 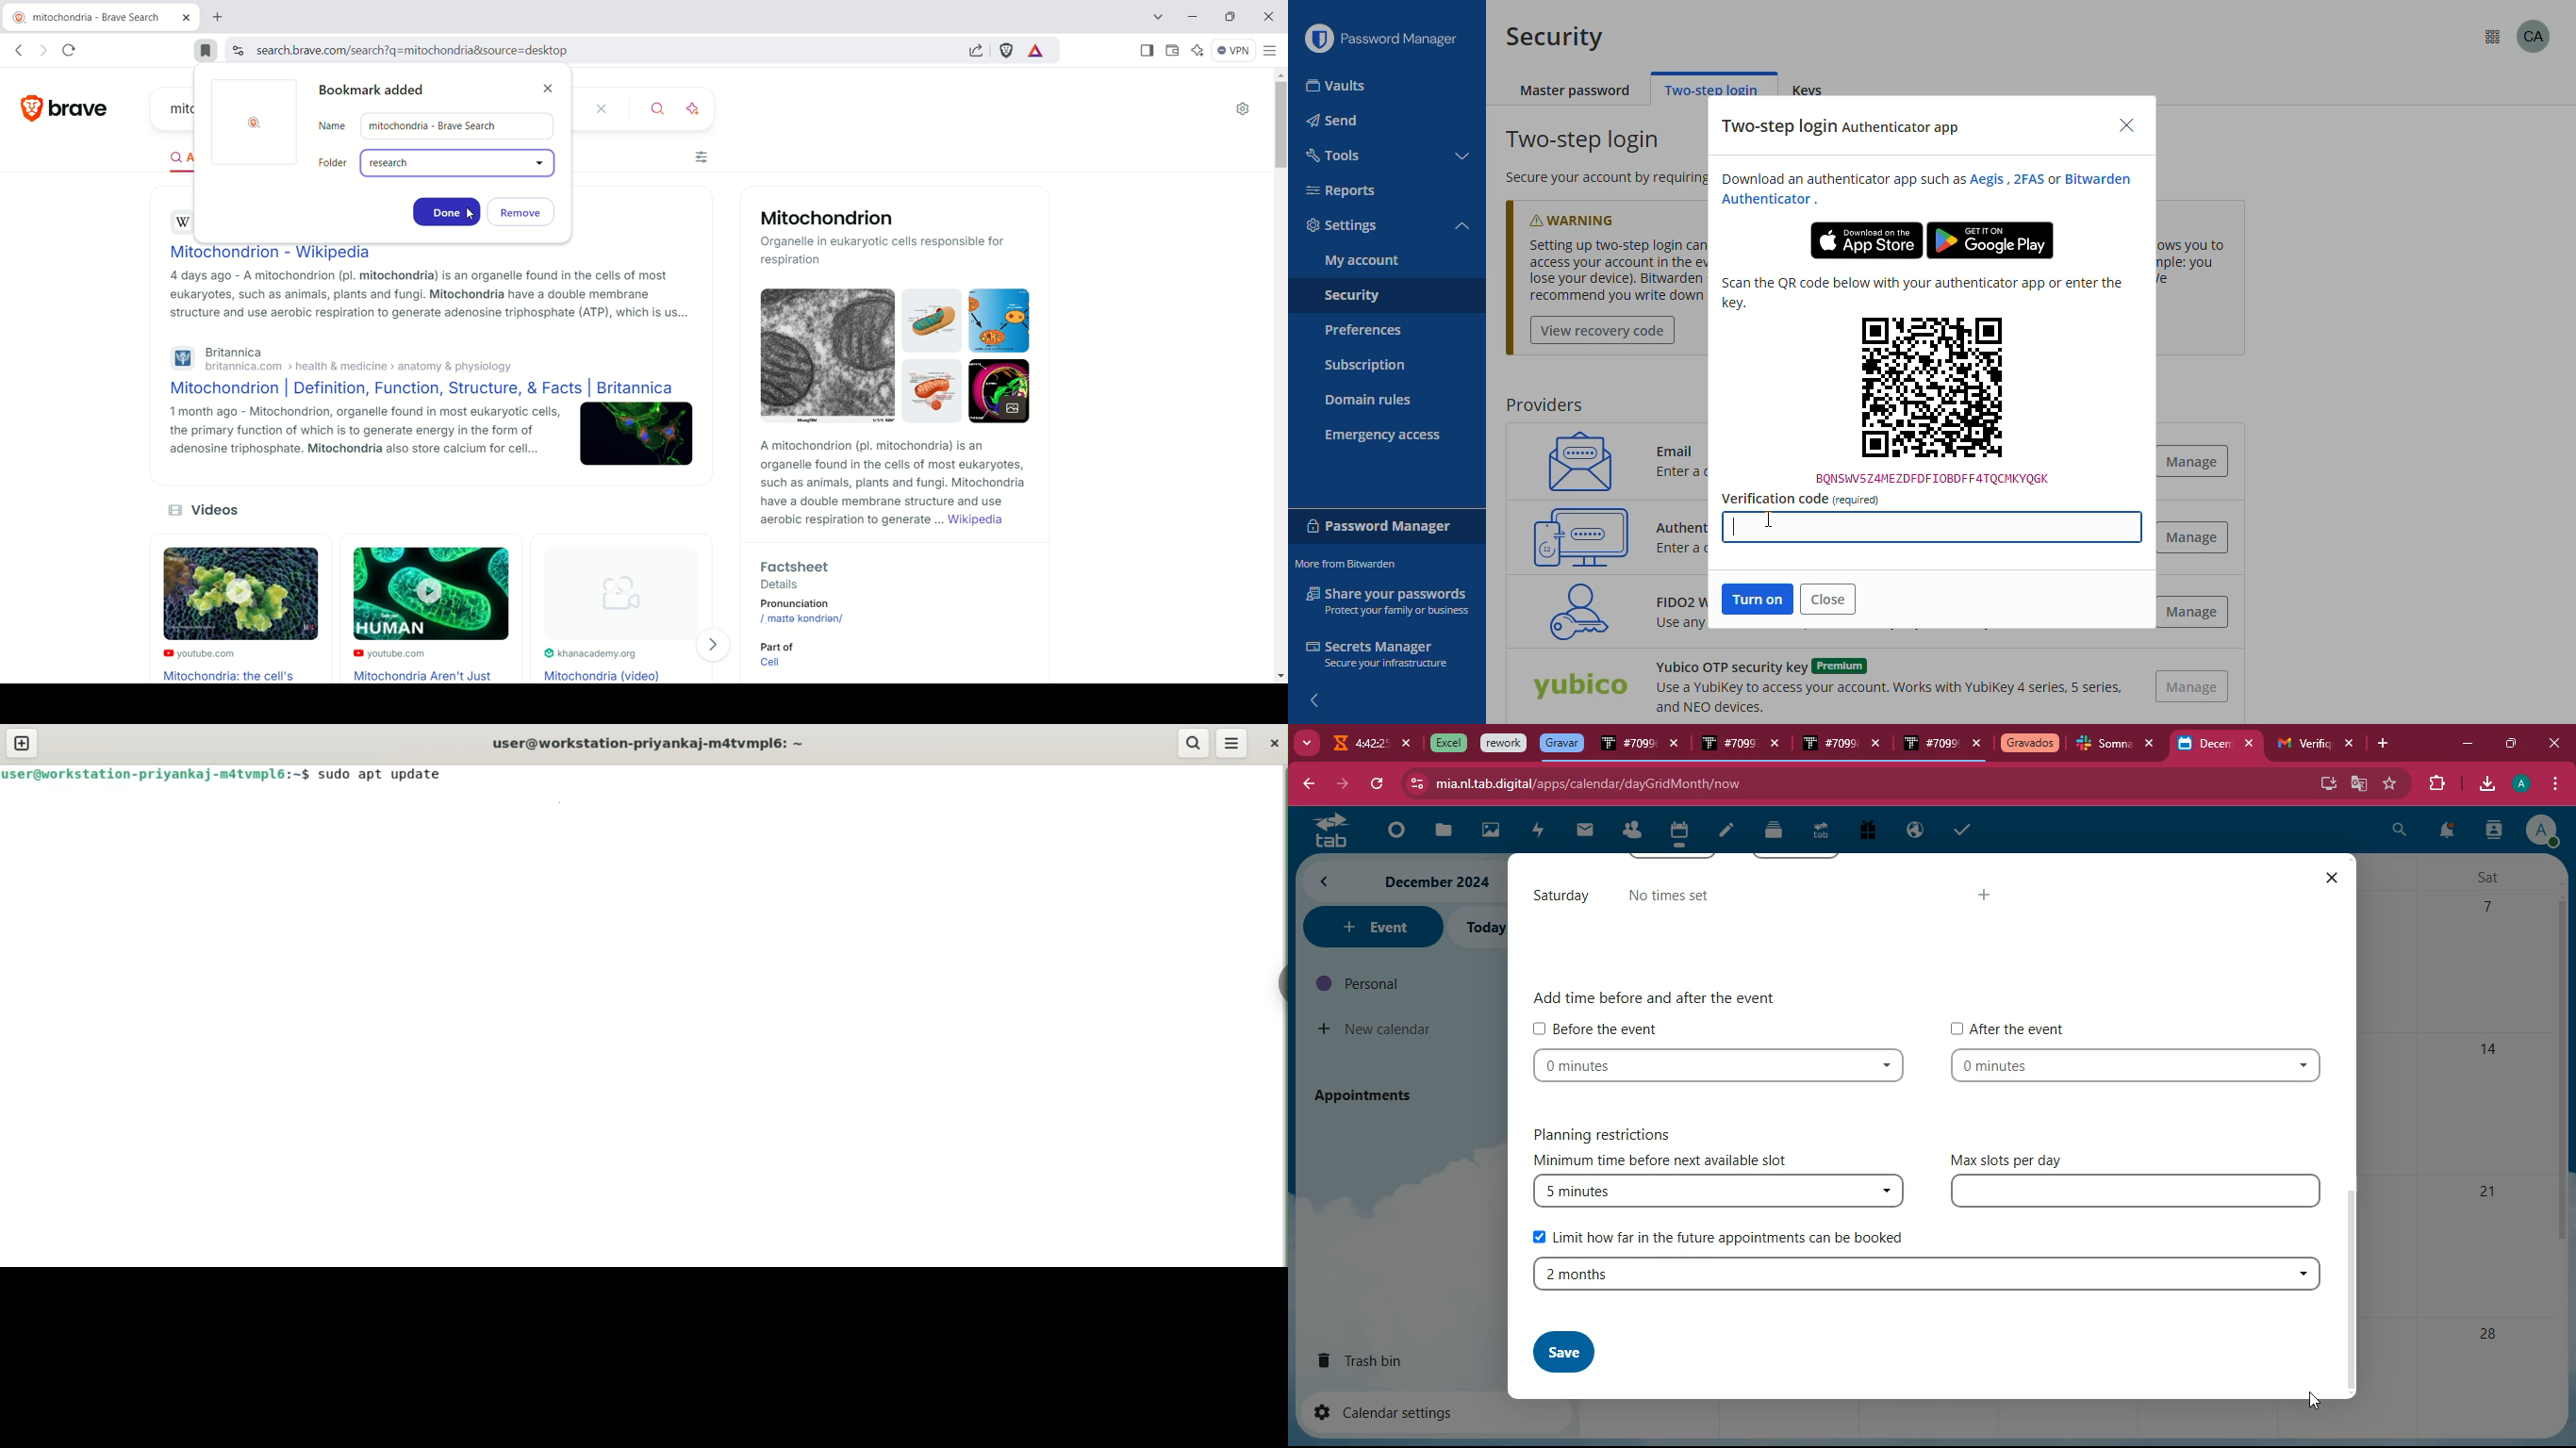 I want to click on user@workstation-priyankaj-m4tvmpl6:-$, so click(x=154, y=773).